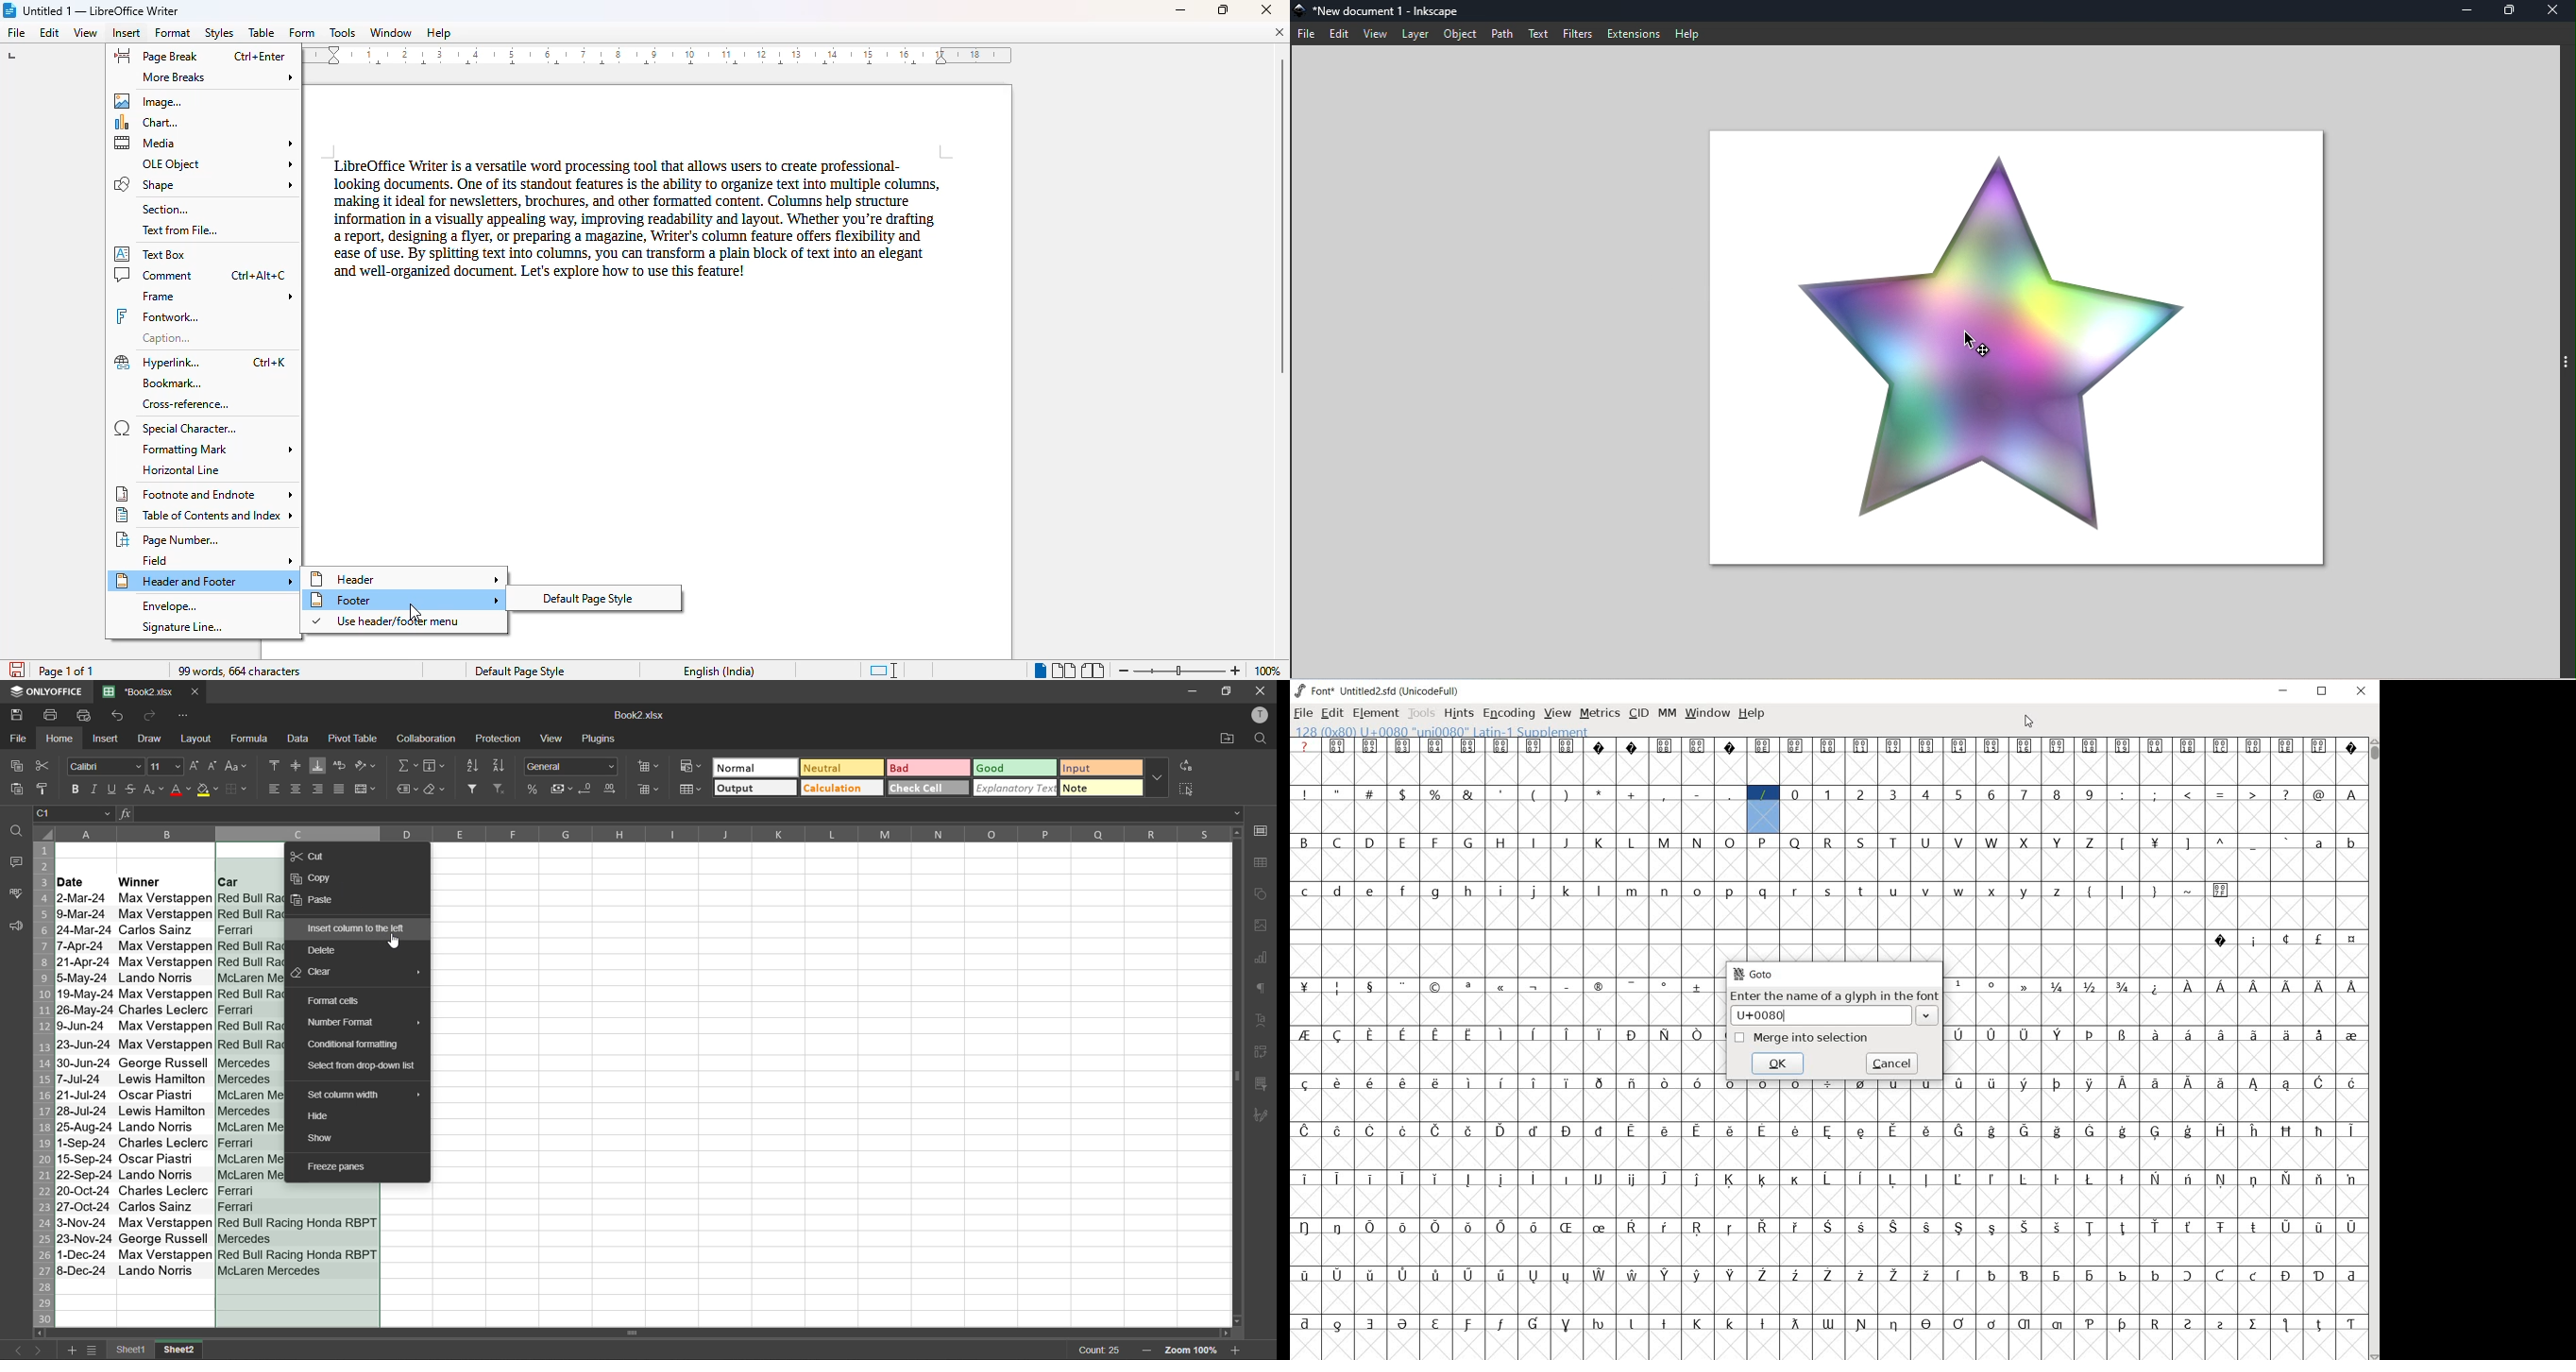 The height and width of the screenshot is (1372, 2576). I want to click on glyph, so click(1501, 1275).